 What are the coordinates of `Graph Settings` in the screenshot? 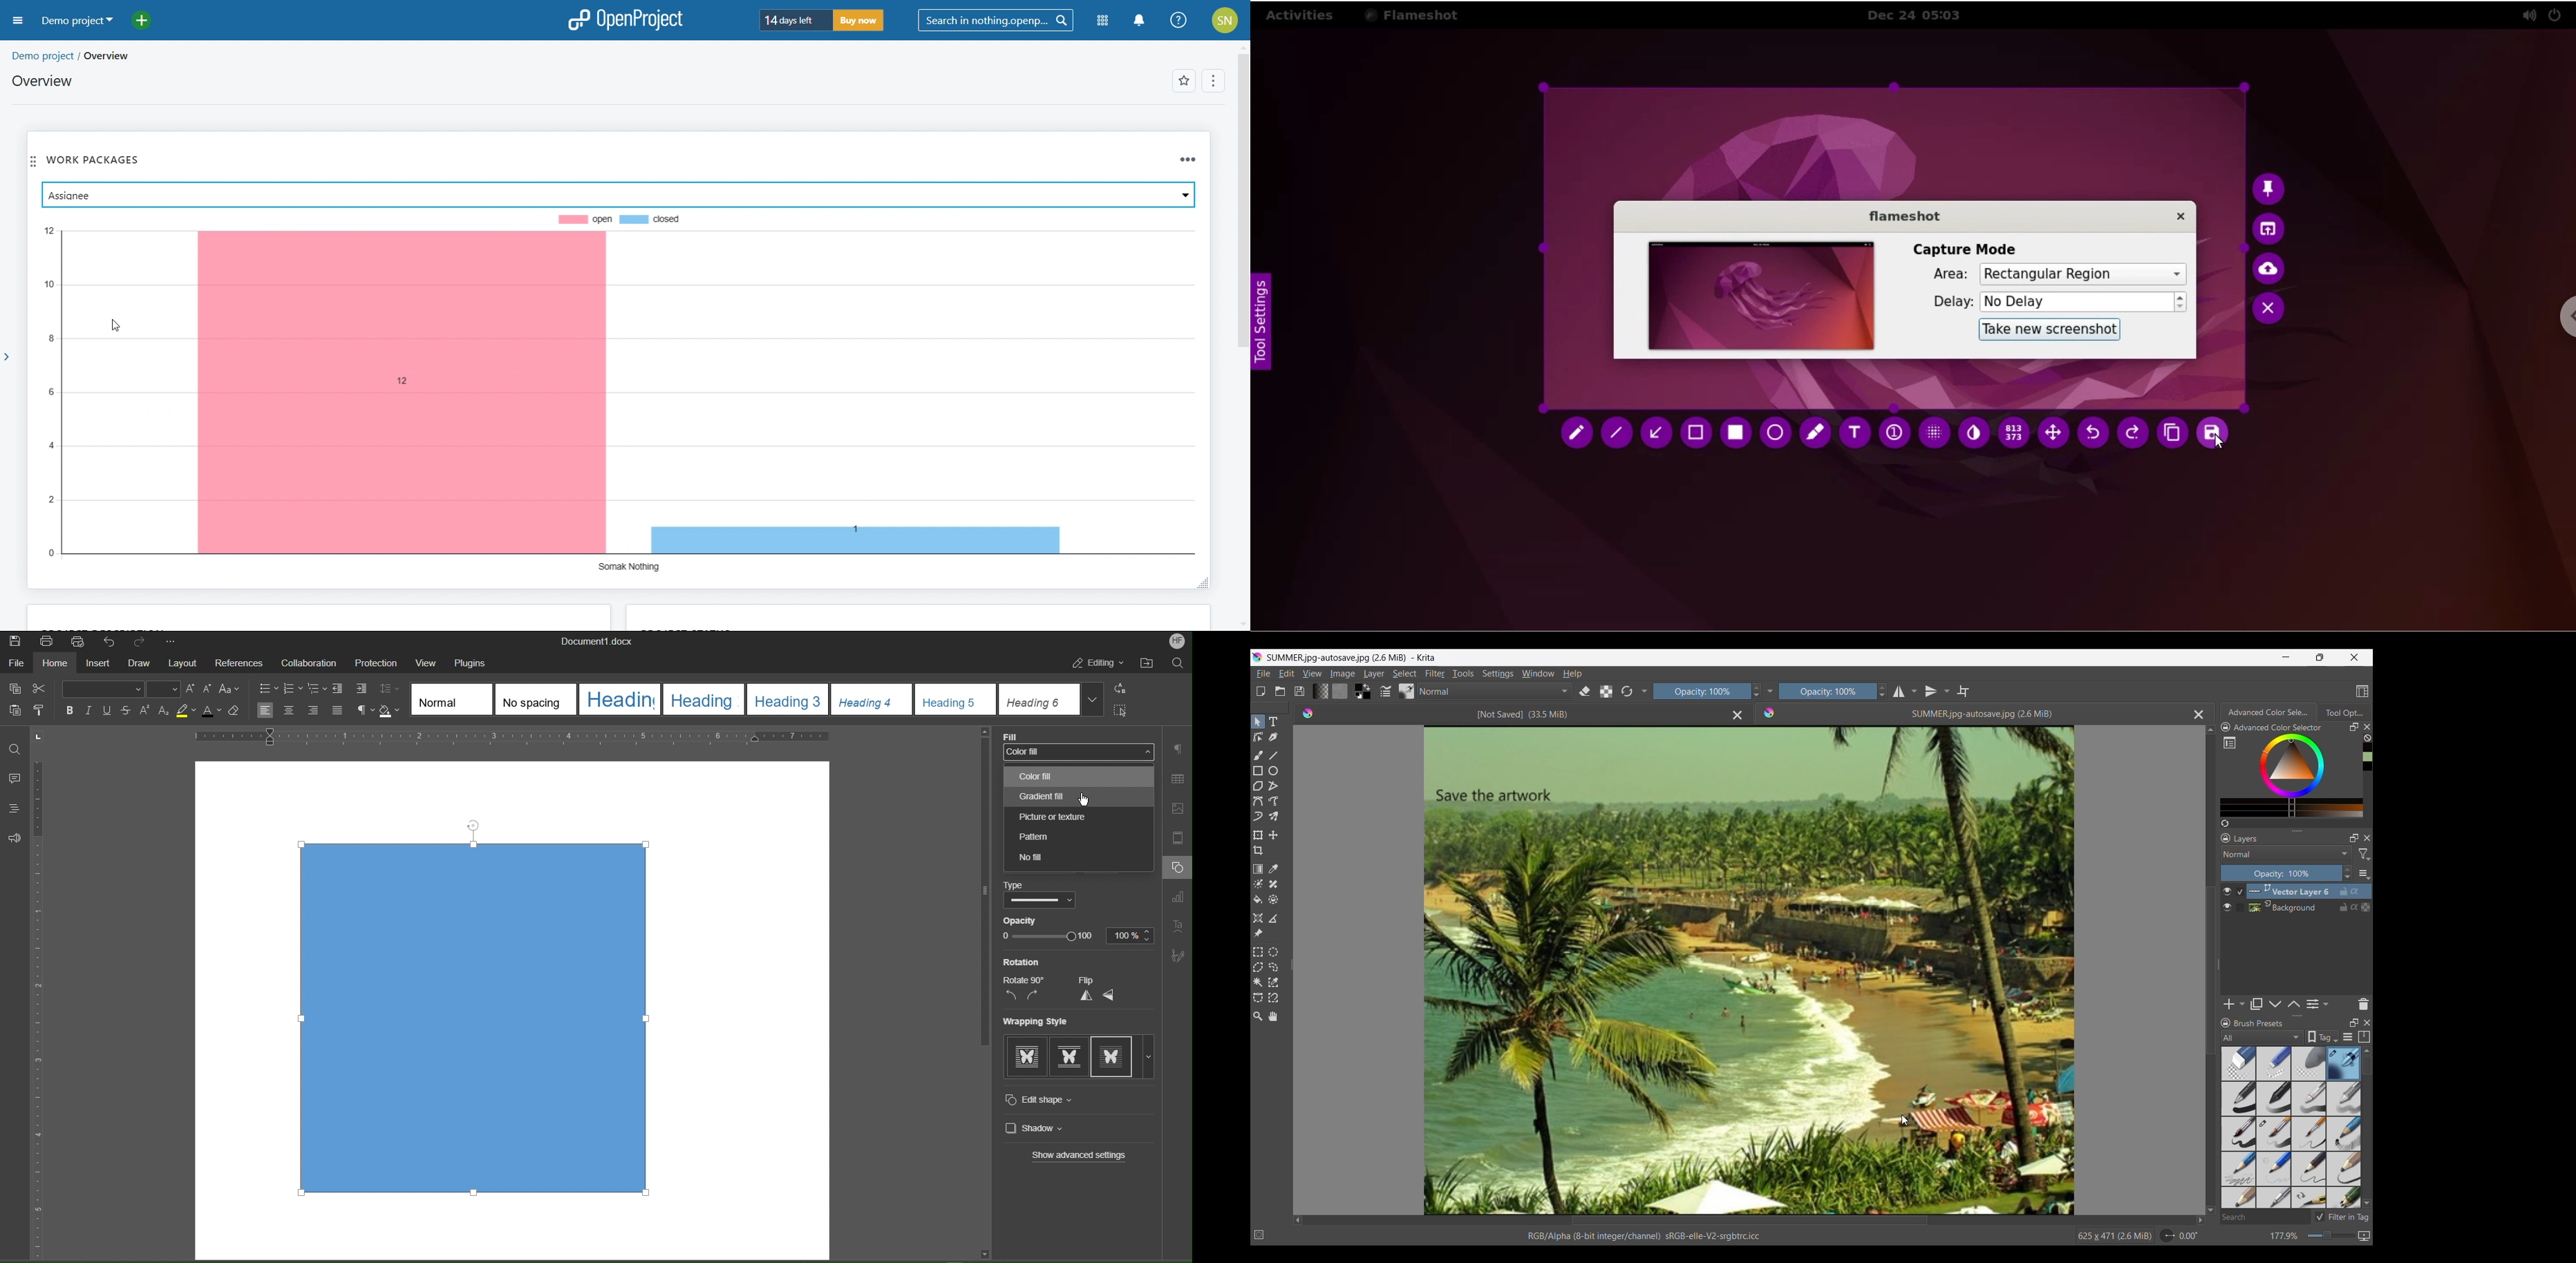 It's located at (1181, 898).